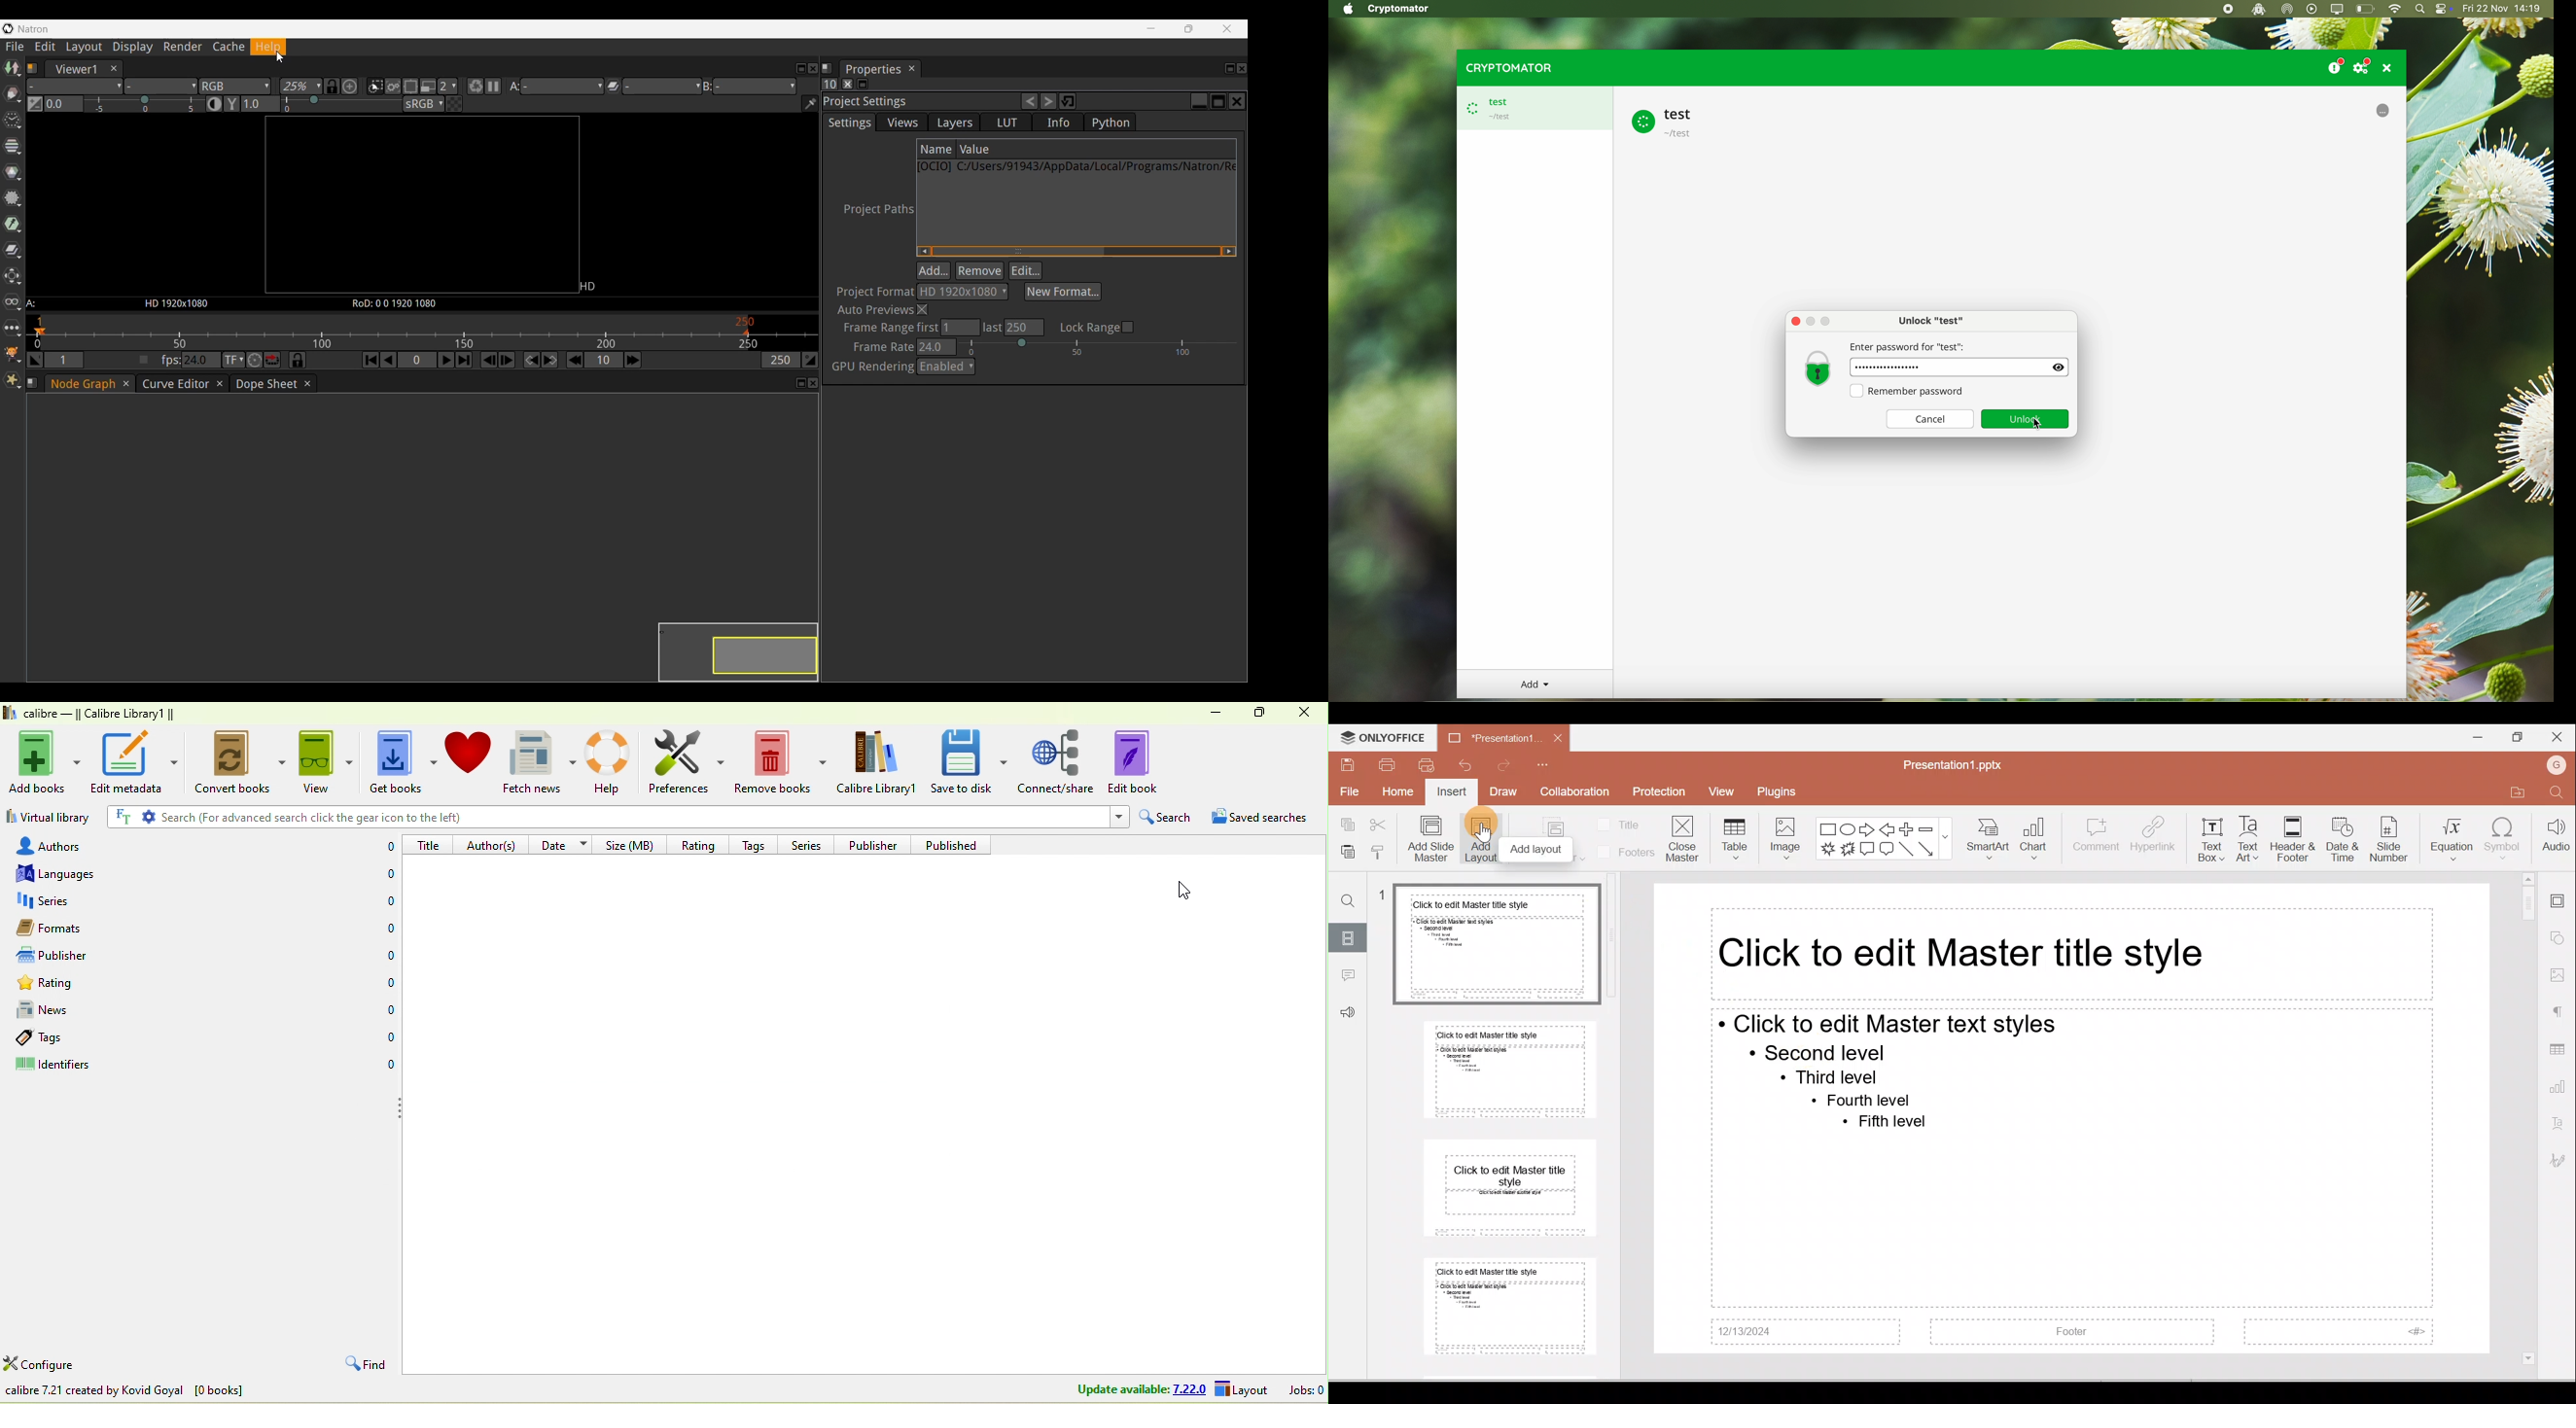 The width and height of the screenshot is (2576, 1428). I want to click on Quick print, so click(1427, 764).